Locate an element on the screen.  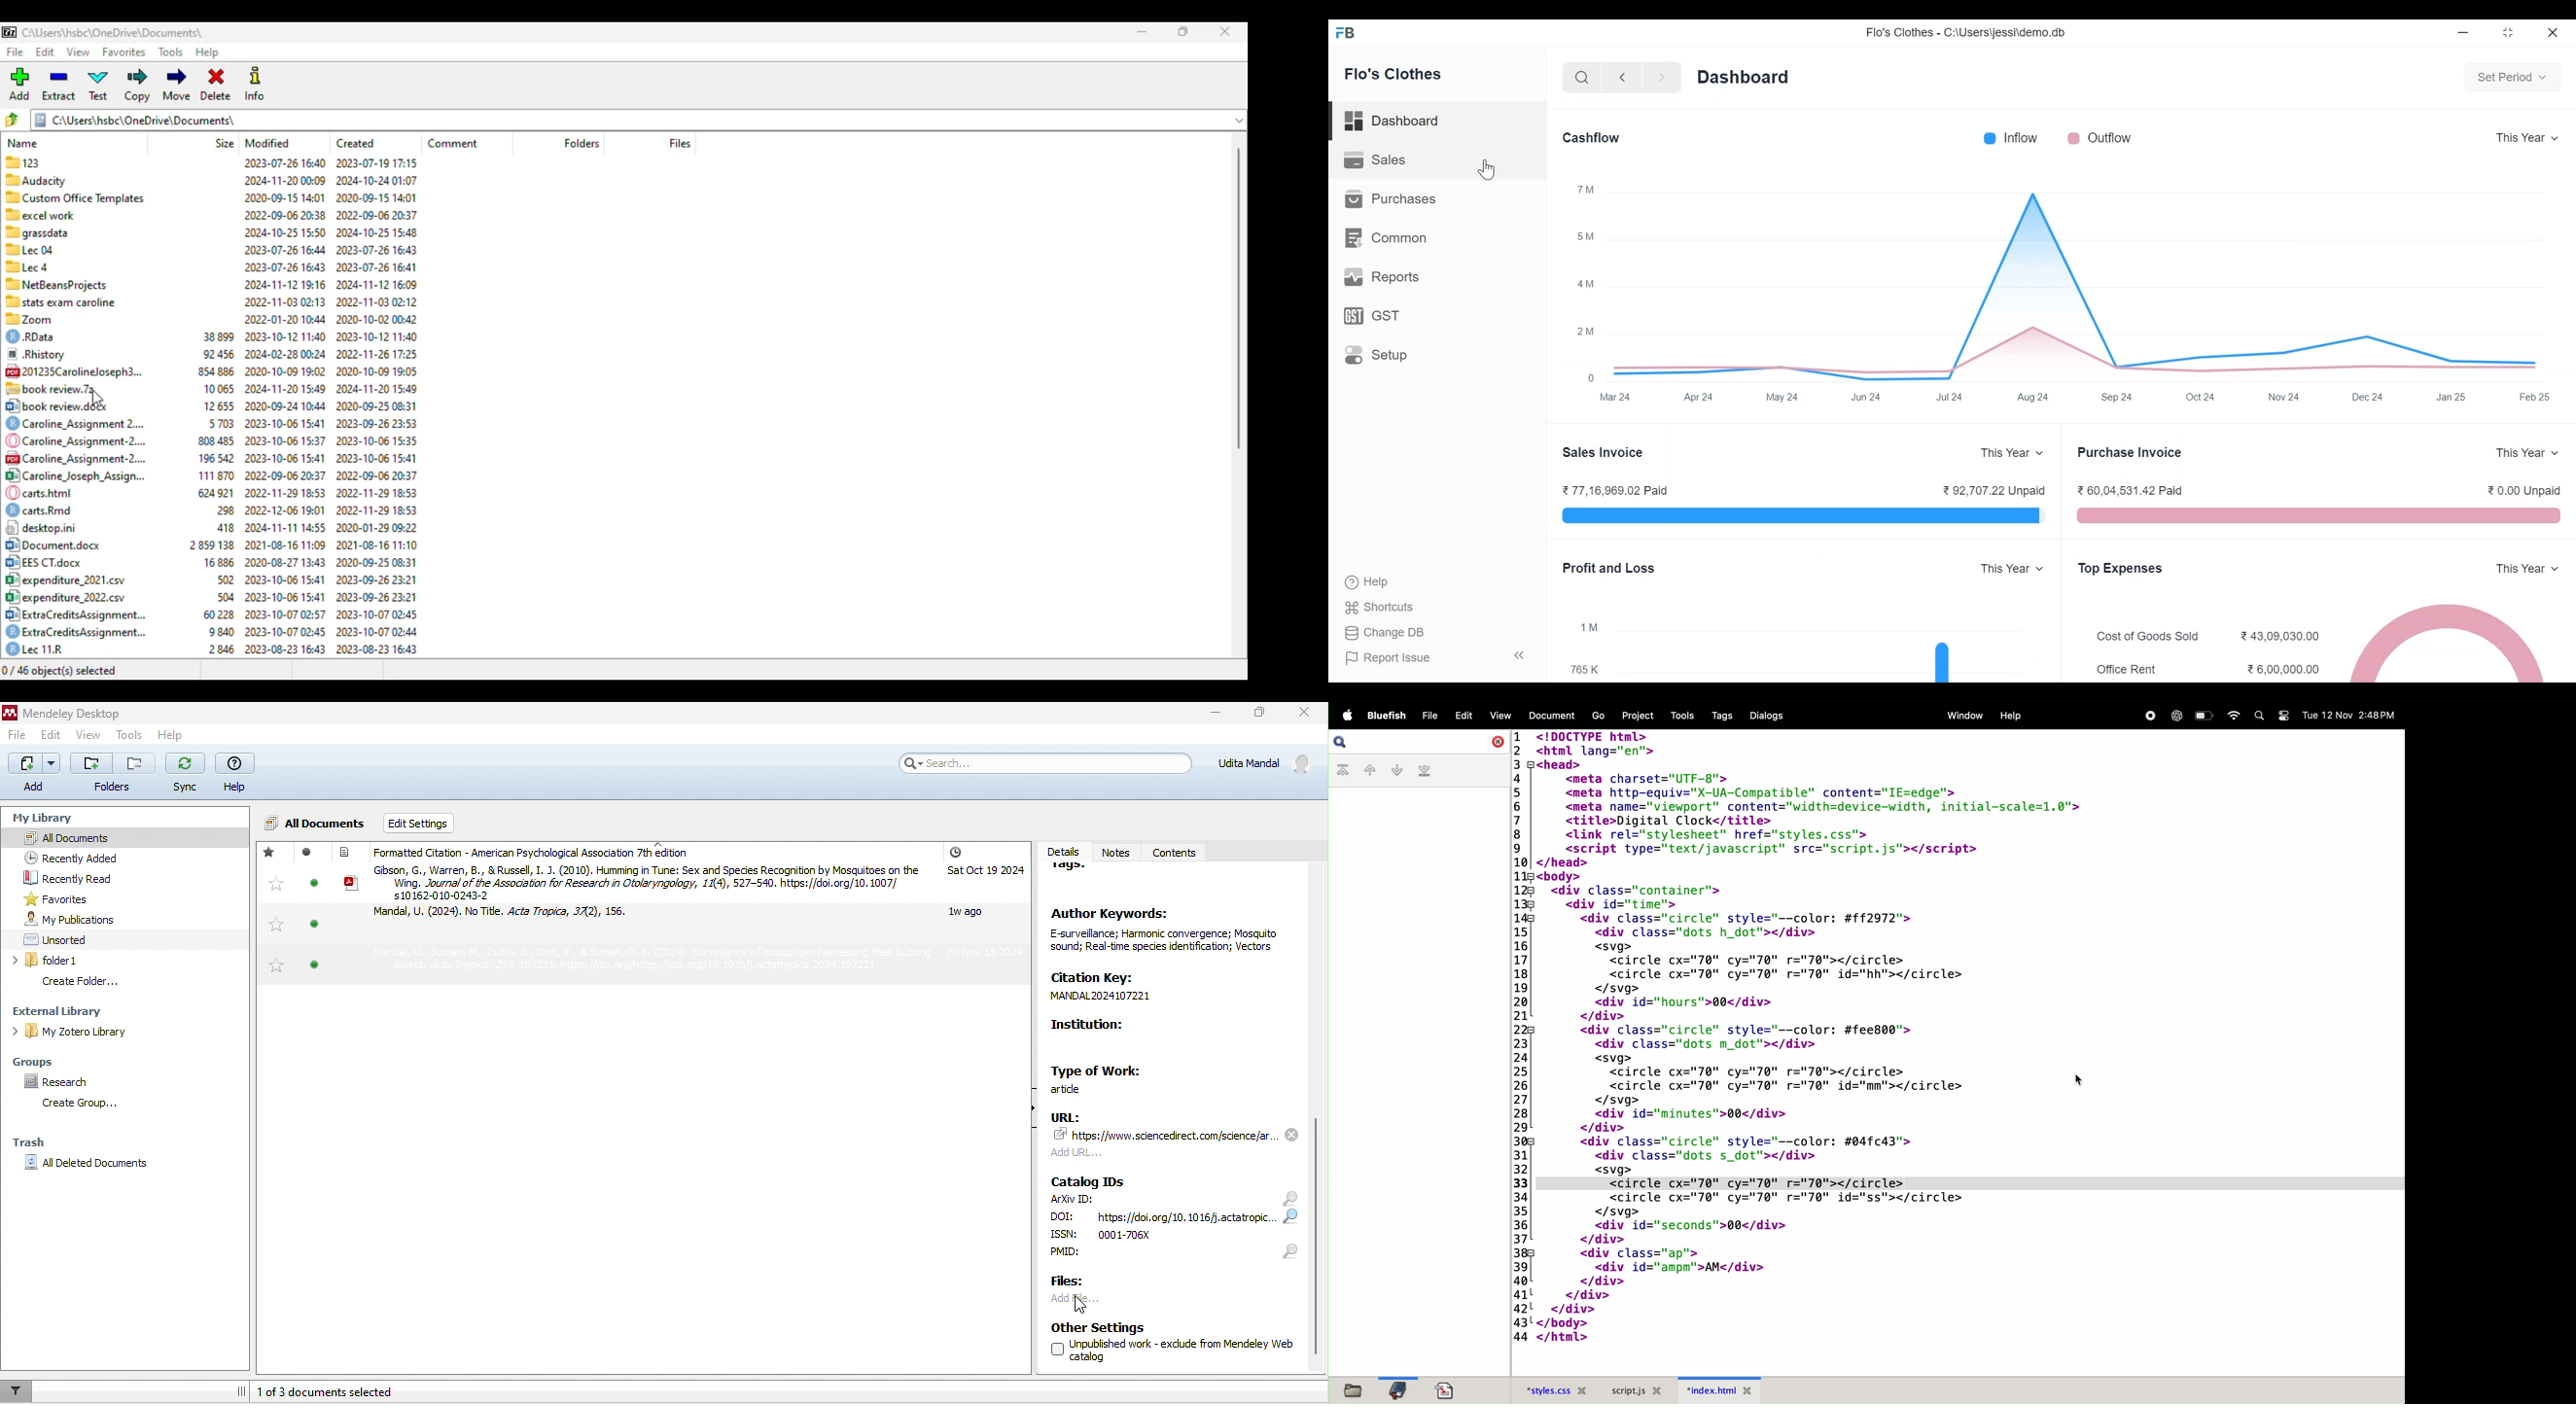
Minimize is located at coordinates (2463, 34).